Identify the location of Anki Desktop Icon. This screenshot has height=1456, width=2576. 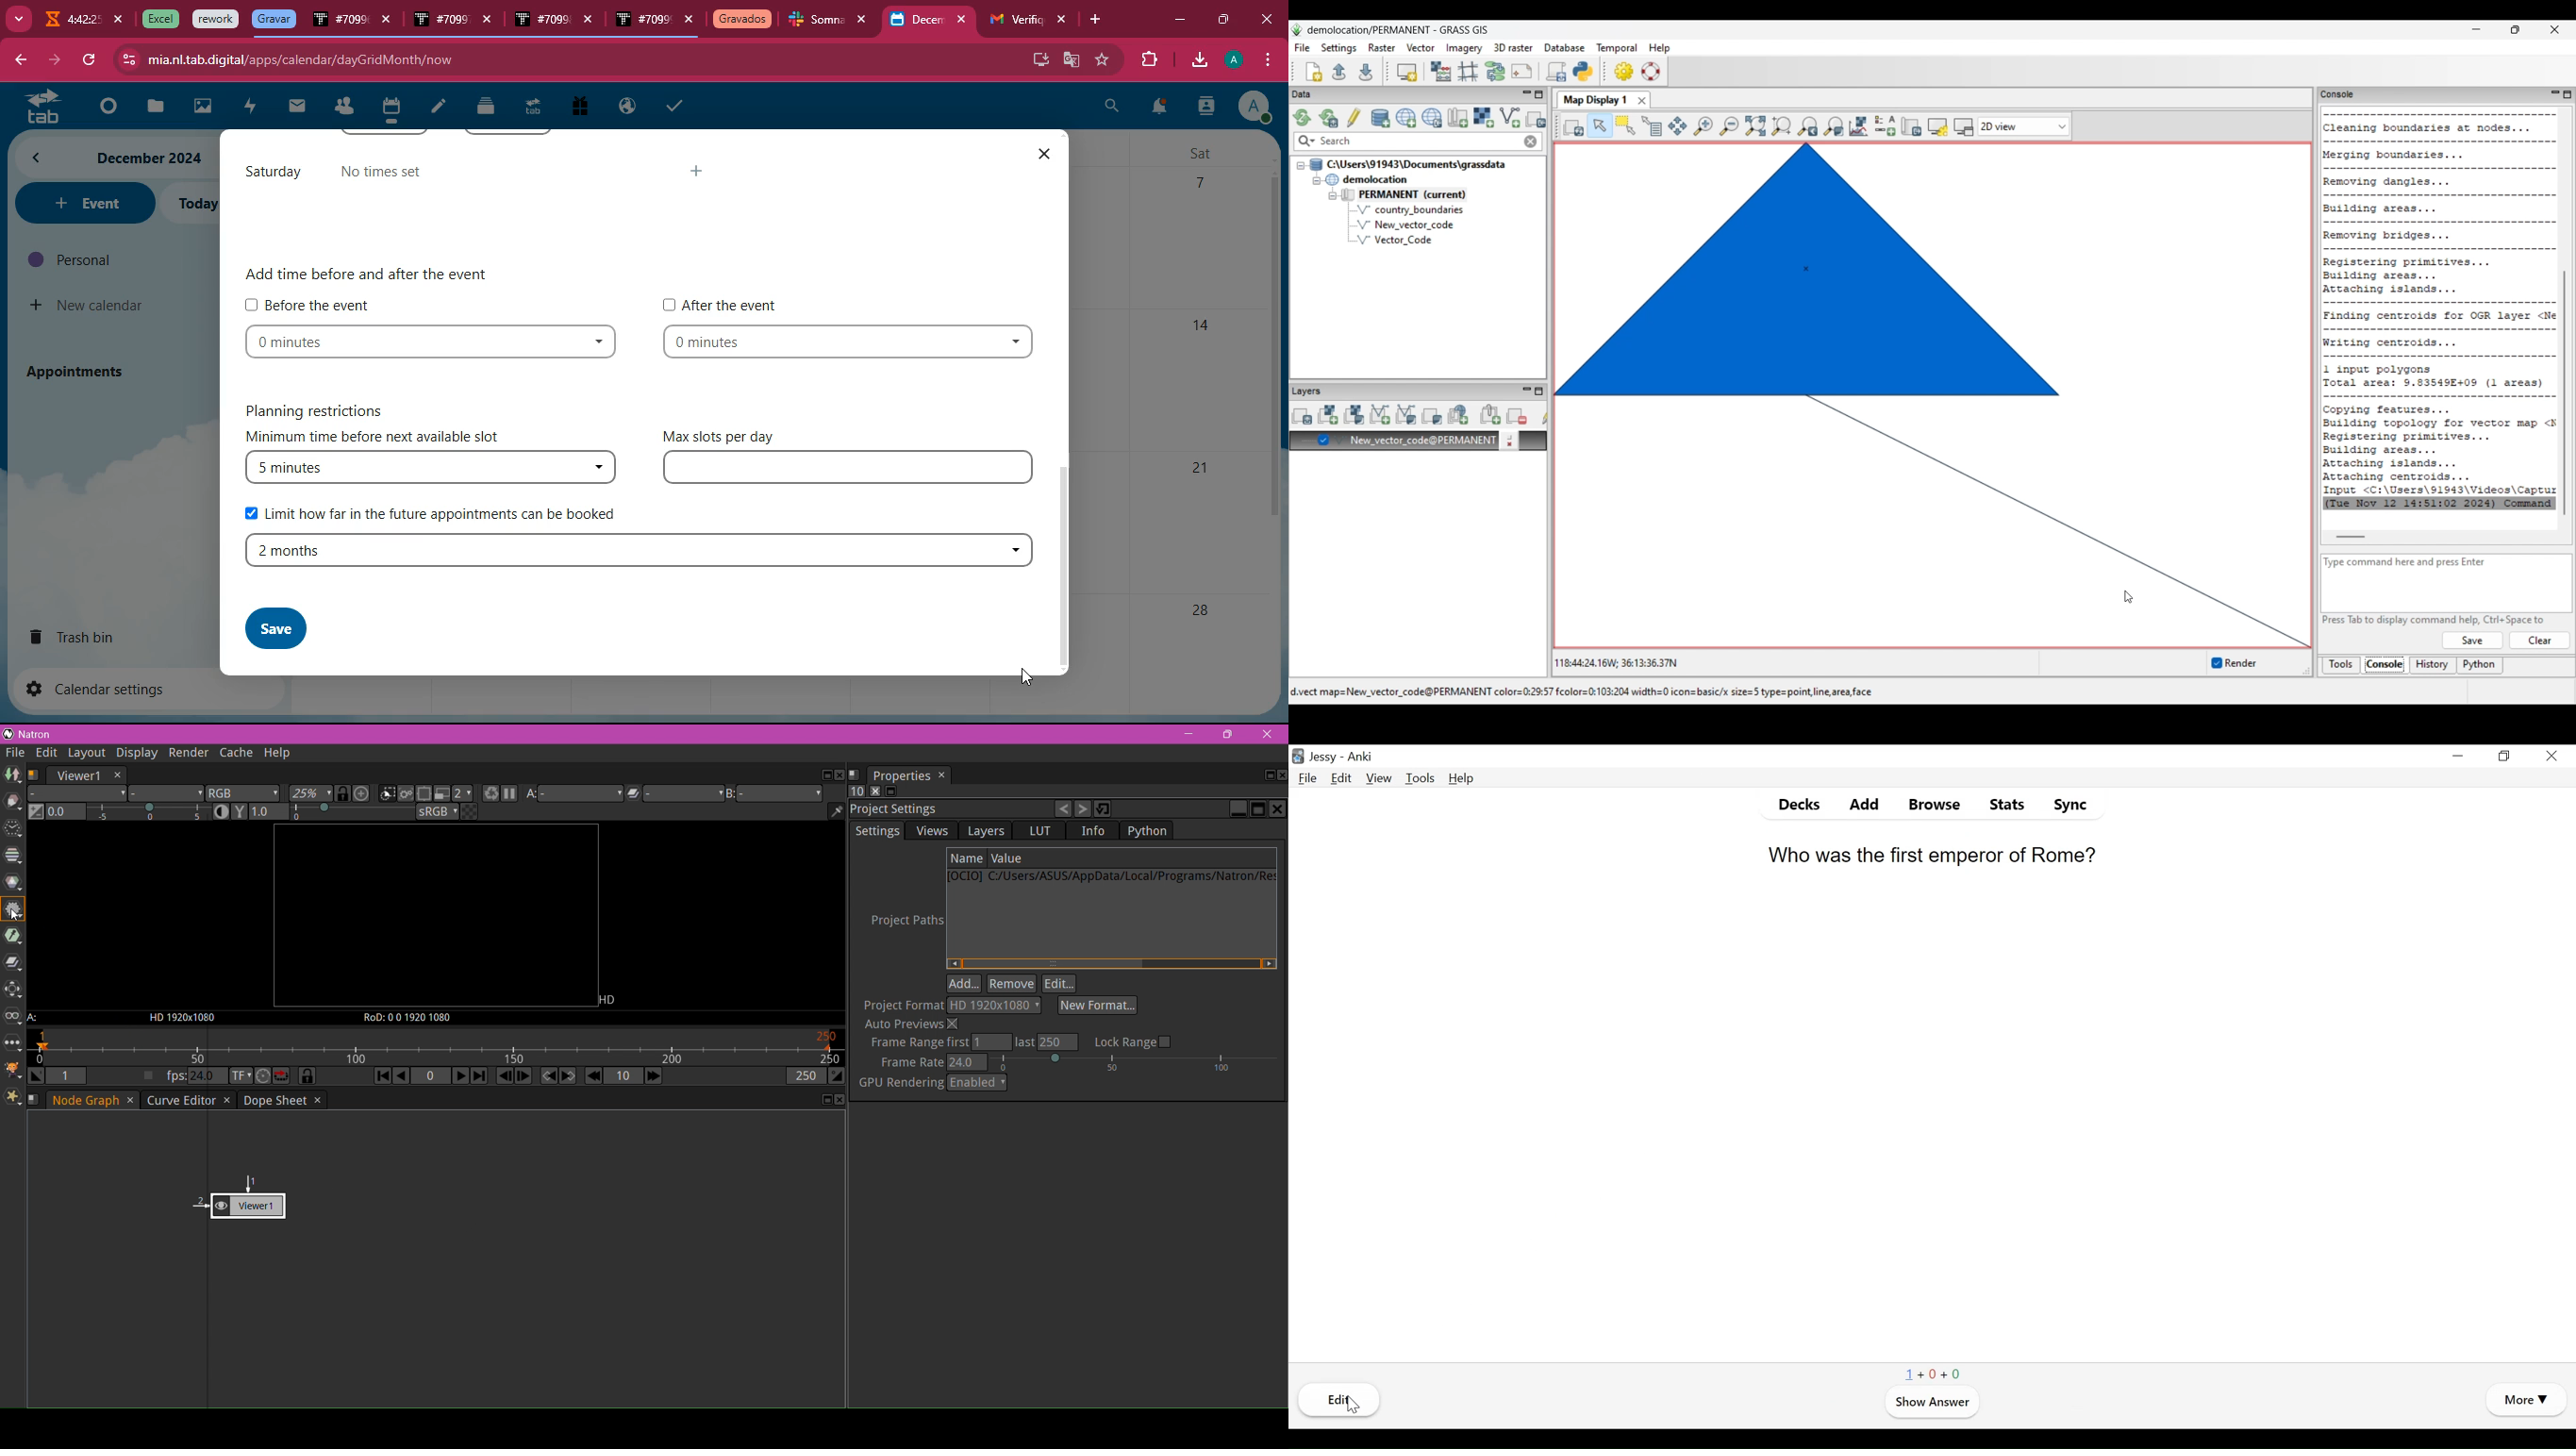
(1298, 755).